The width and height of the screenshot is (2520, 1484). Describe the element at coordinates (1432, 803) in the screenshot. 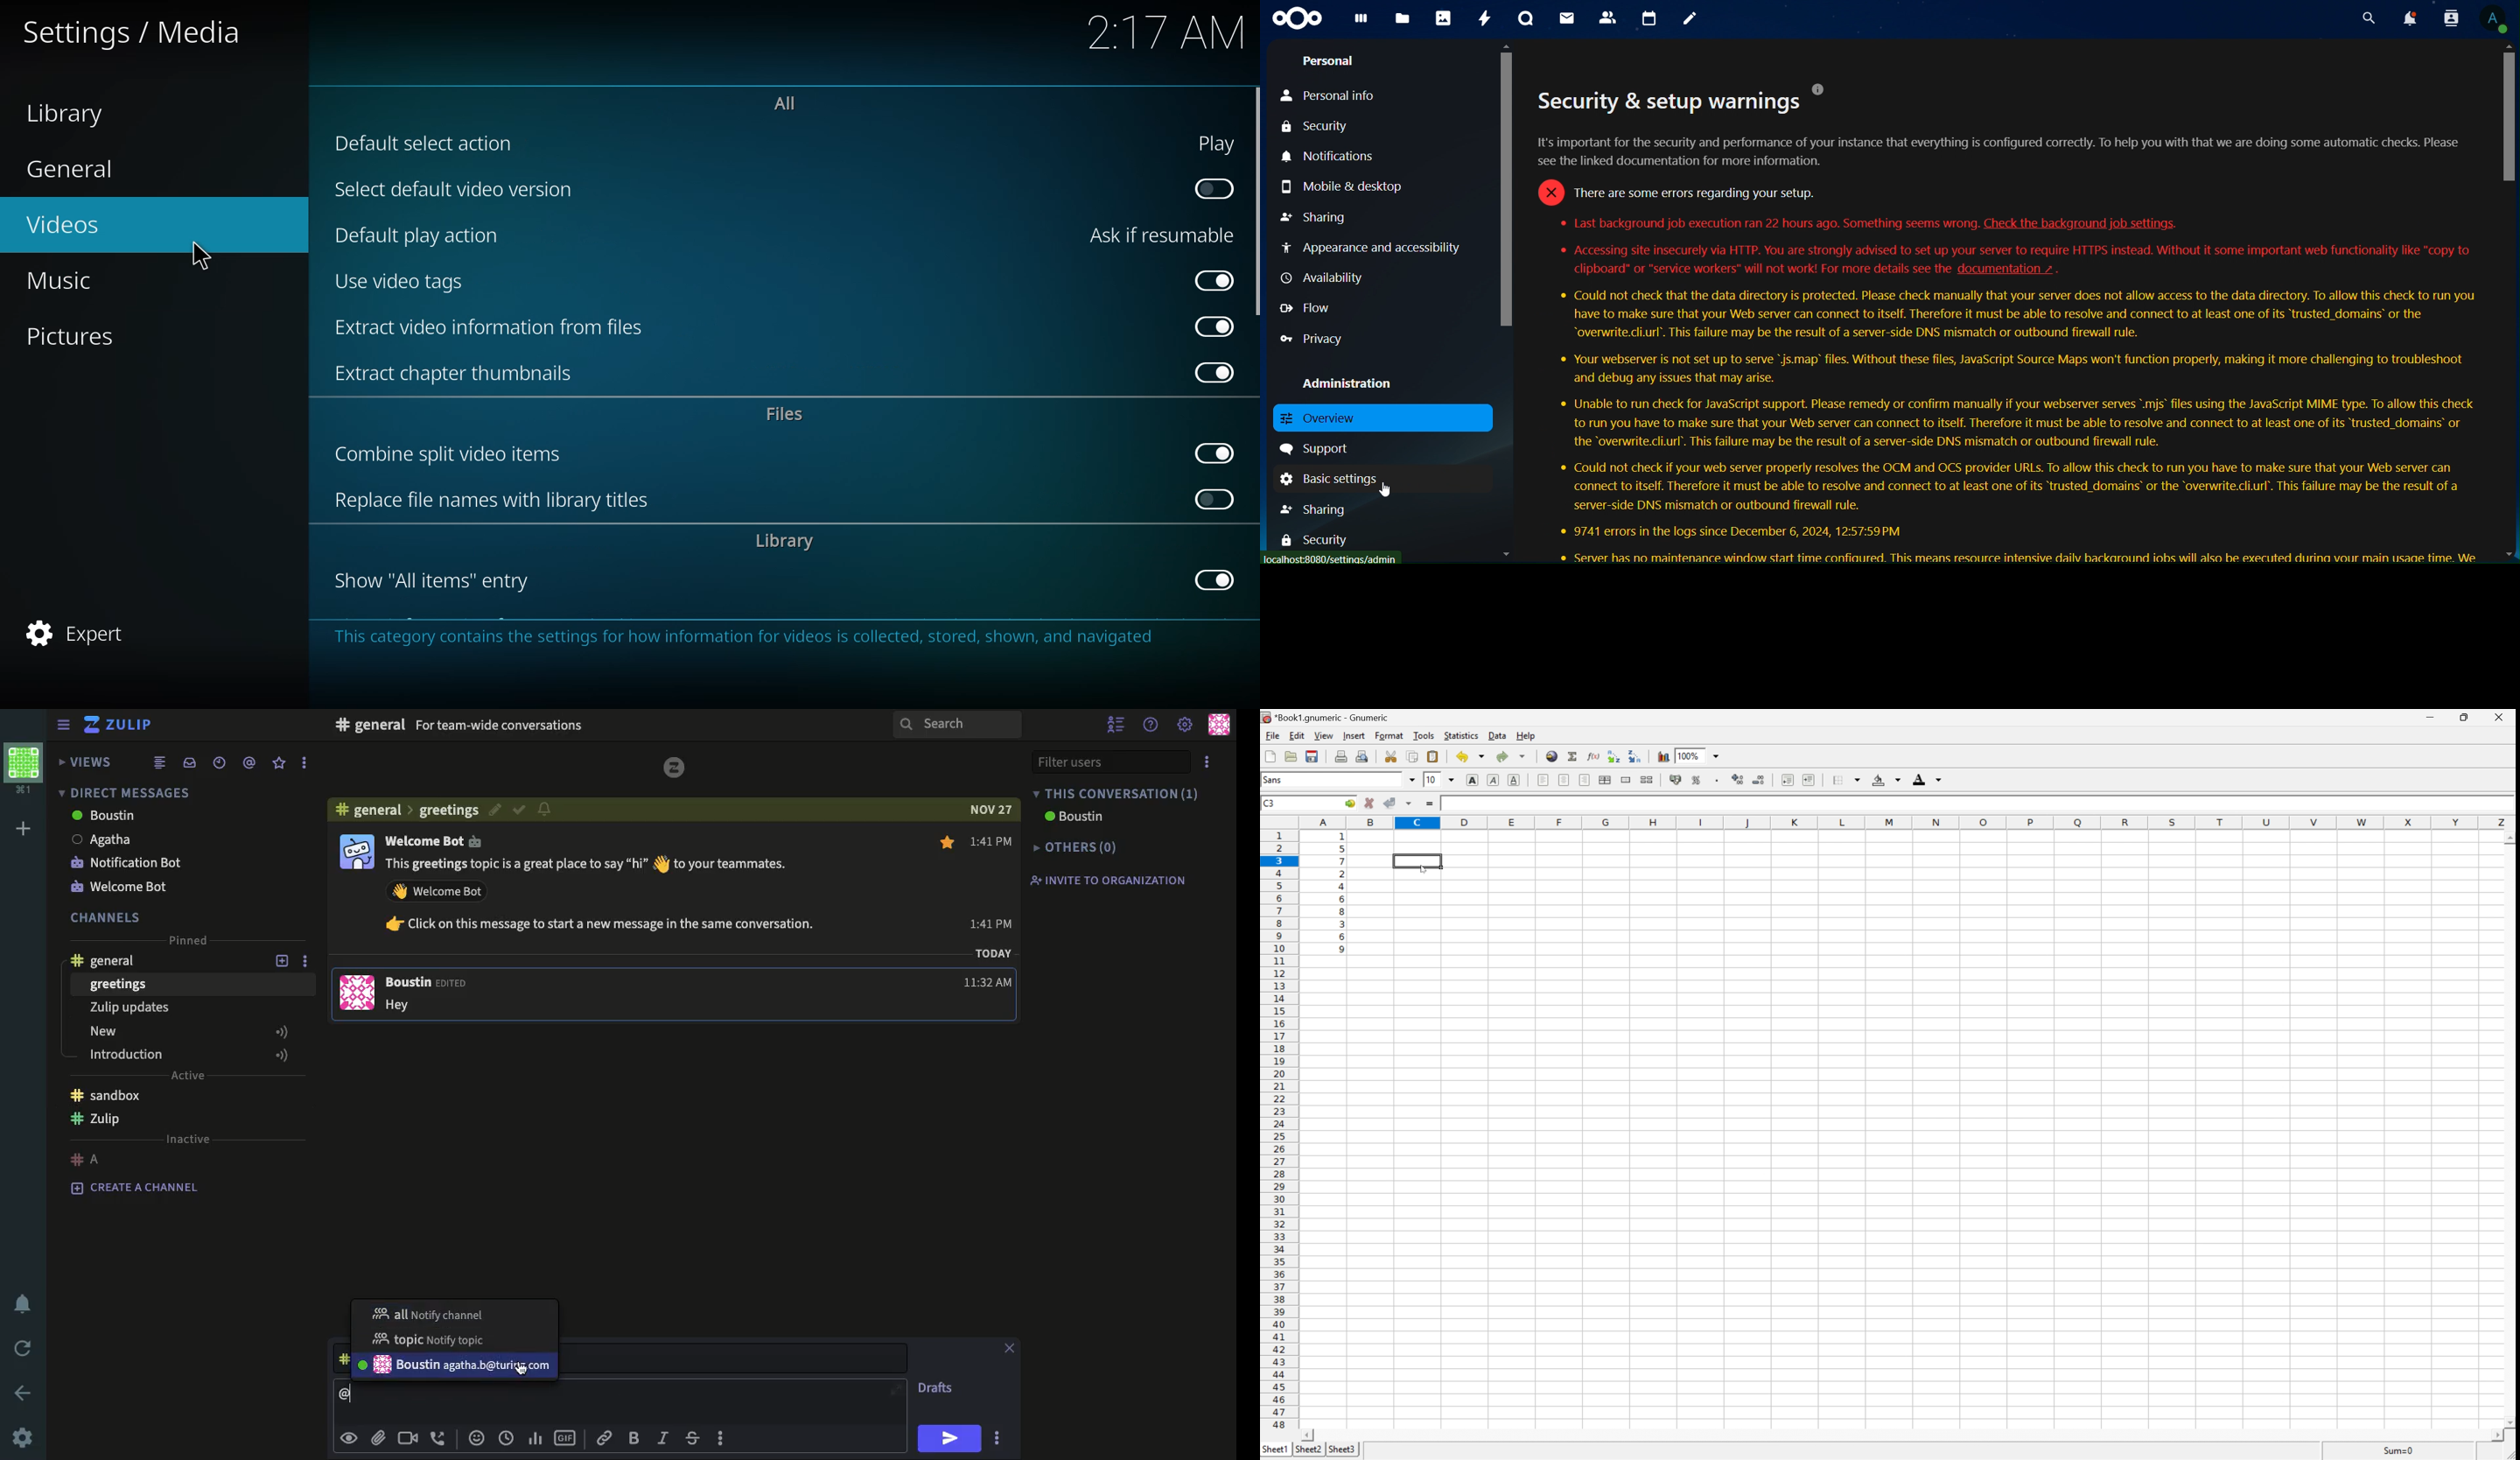

I see `enter formula` at that location.